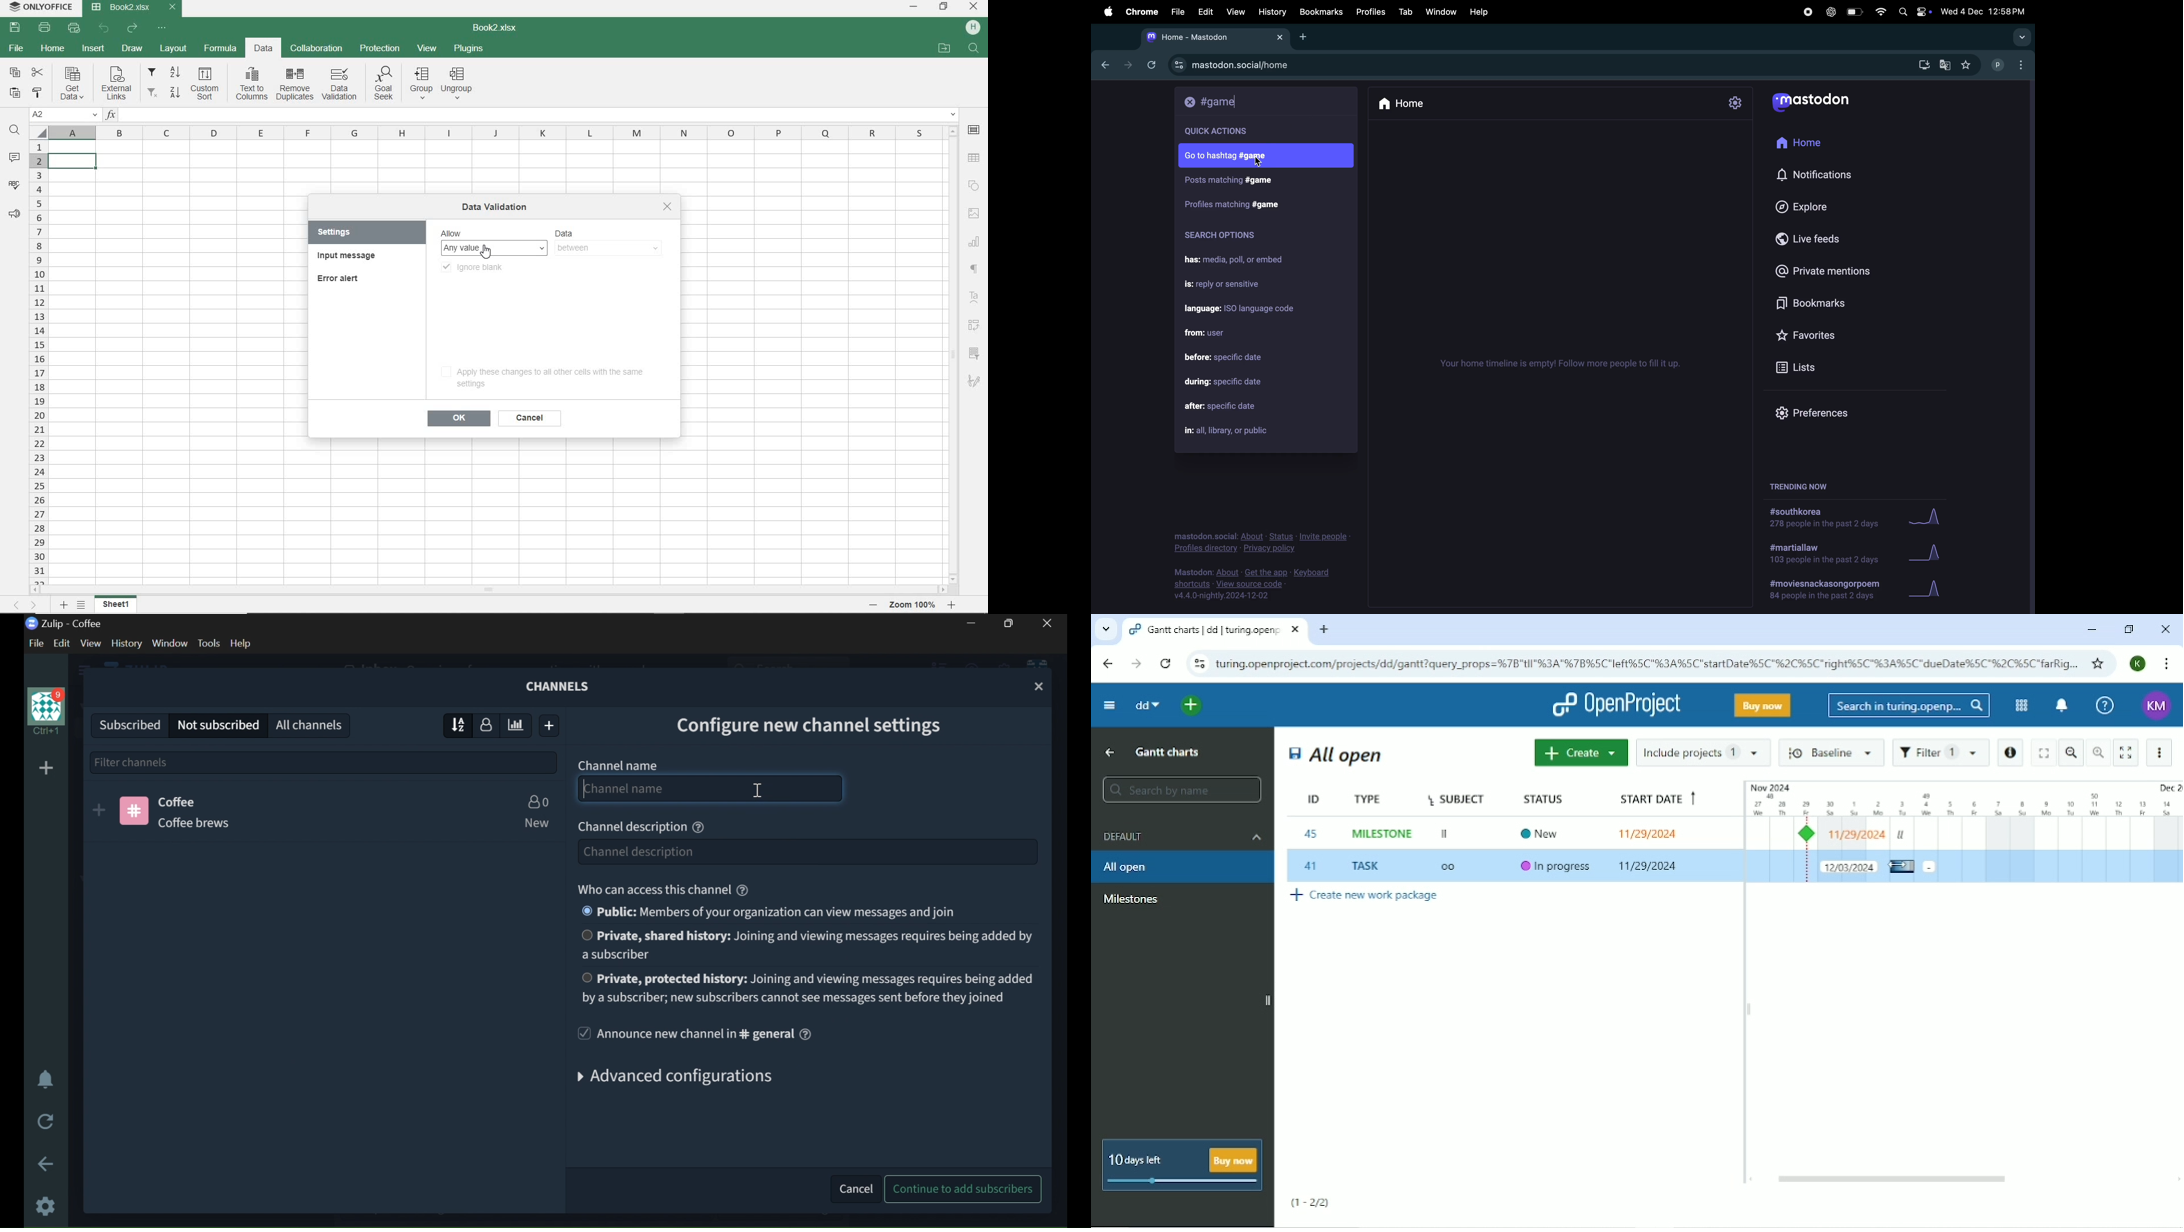  I want to click on Activate zen mode, so click(2126, 753).